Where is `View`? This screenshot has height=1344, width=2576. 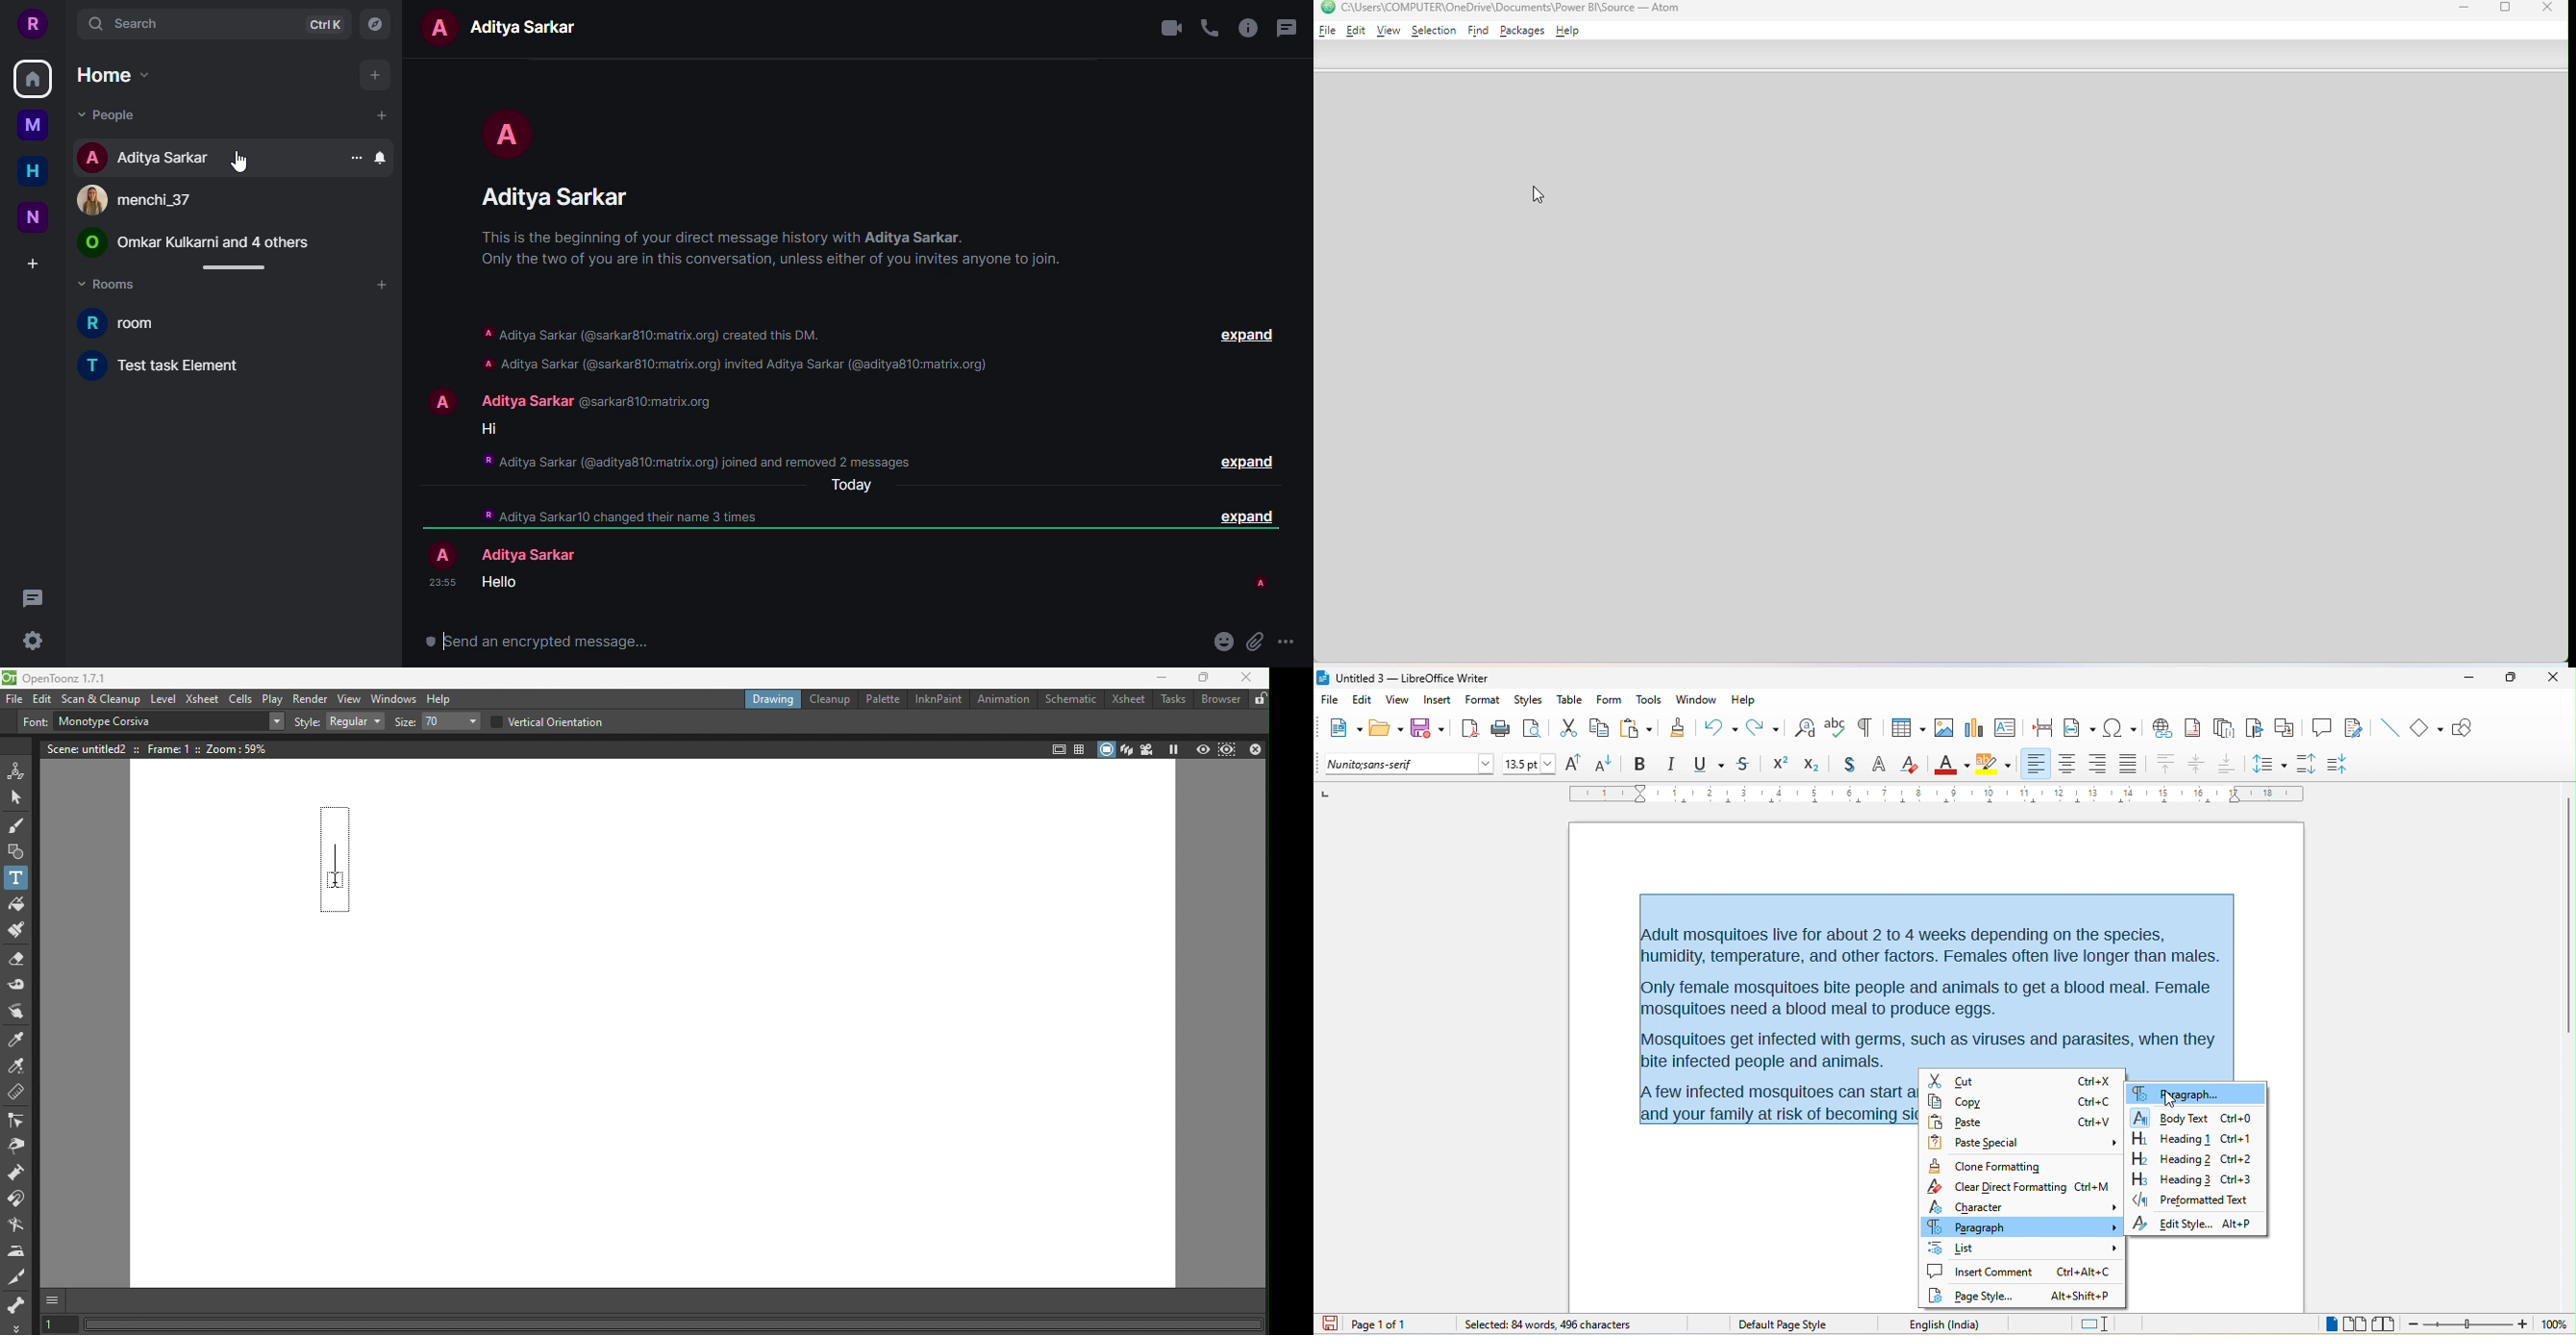
View is located at coordinates (1389, 31).